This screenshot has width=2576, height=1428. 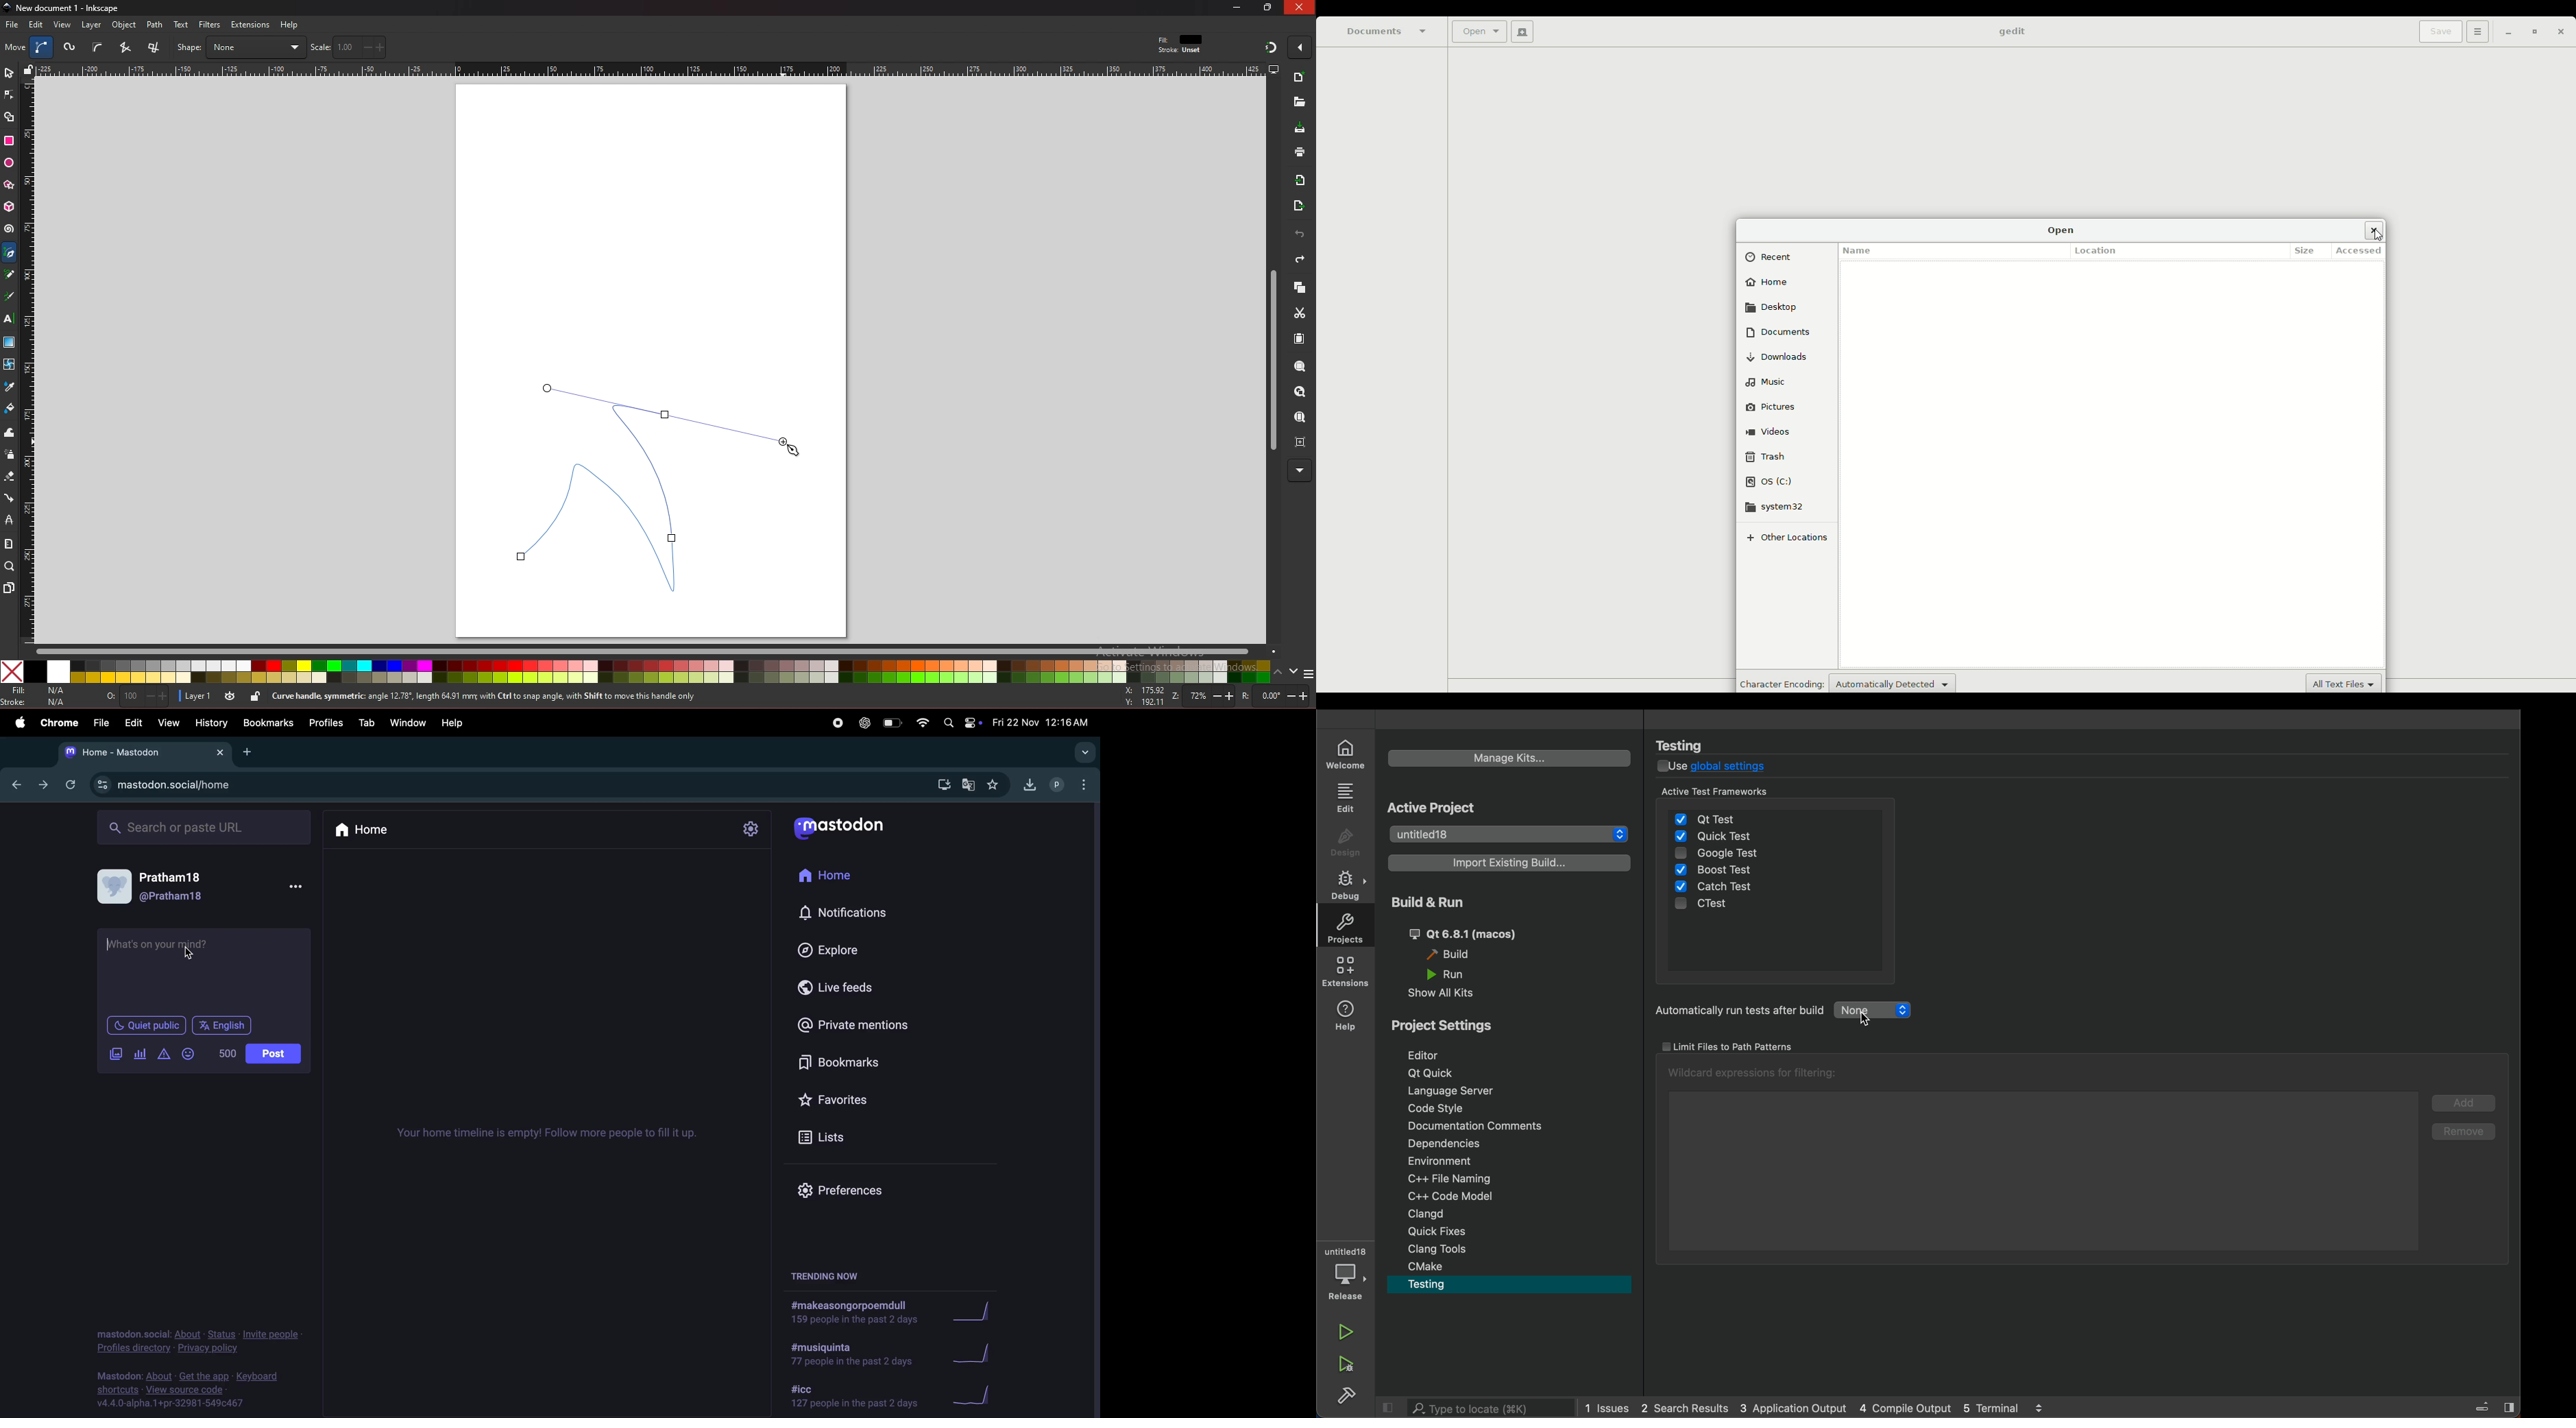 What do you see at coordinates (823, 875) in the screenshot?
I see `home` at bounding box center [823, 875].